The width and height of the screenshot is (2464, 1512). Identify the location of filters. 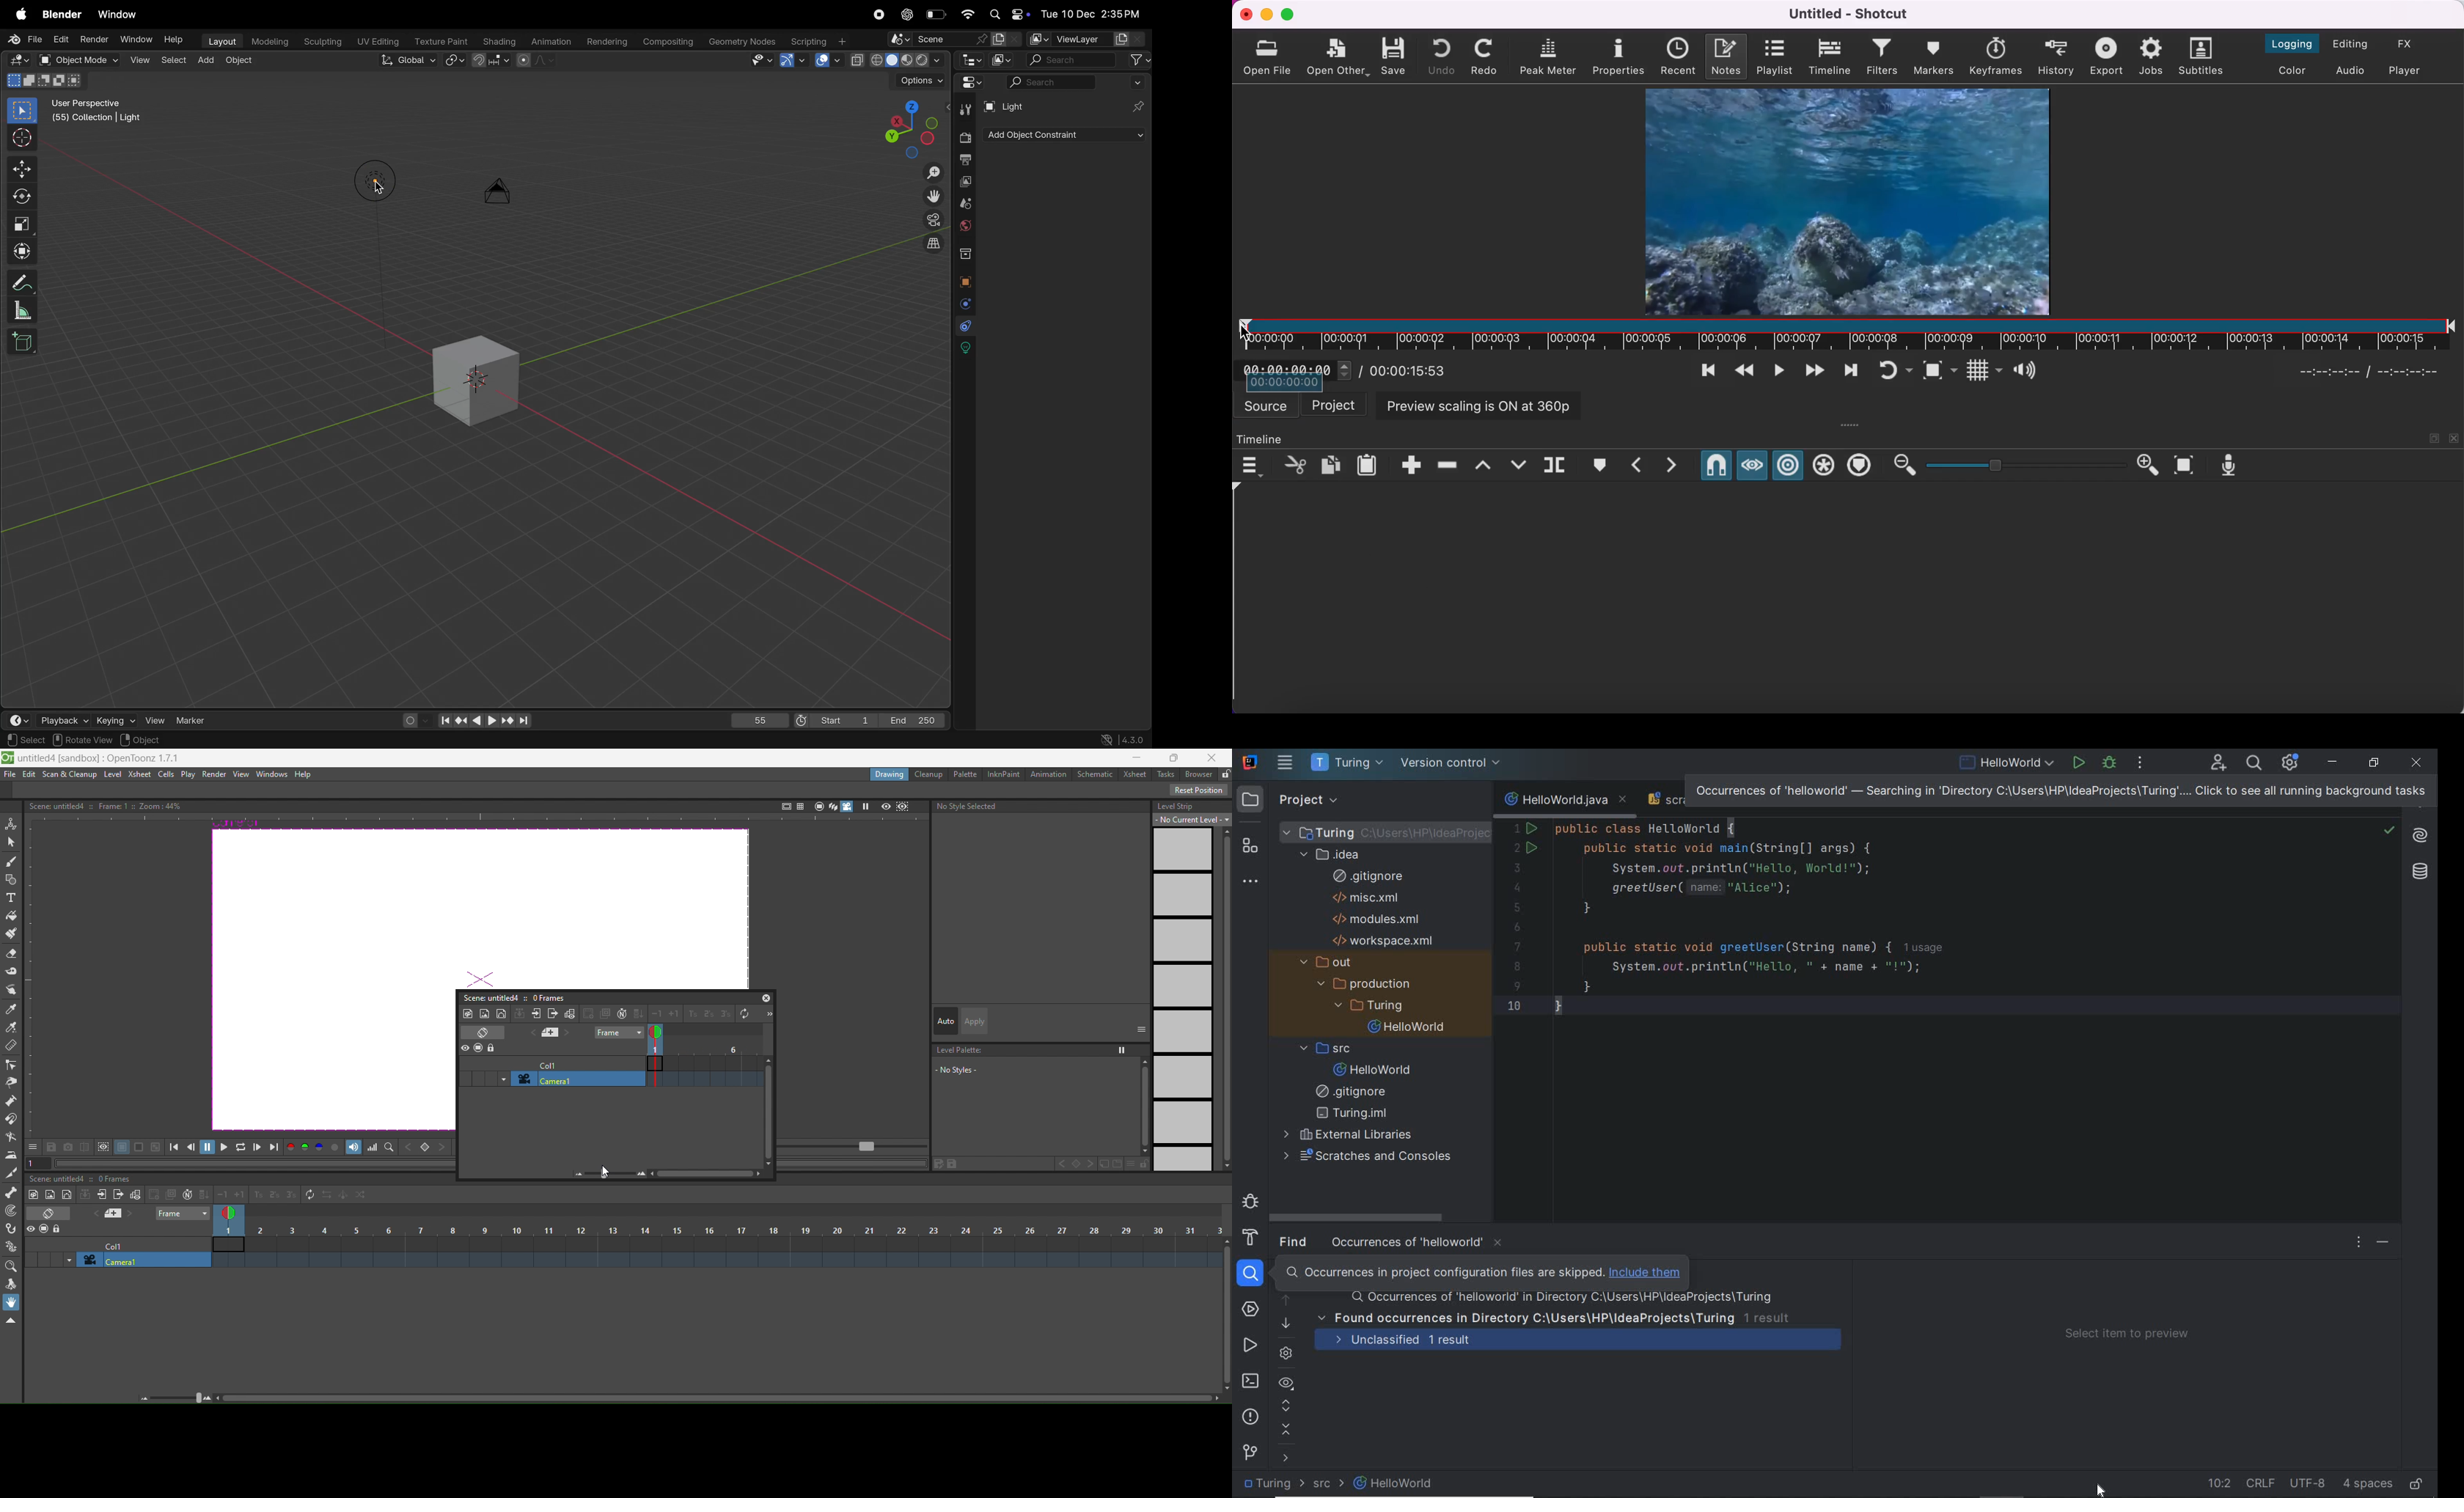
(1883, 57).